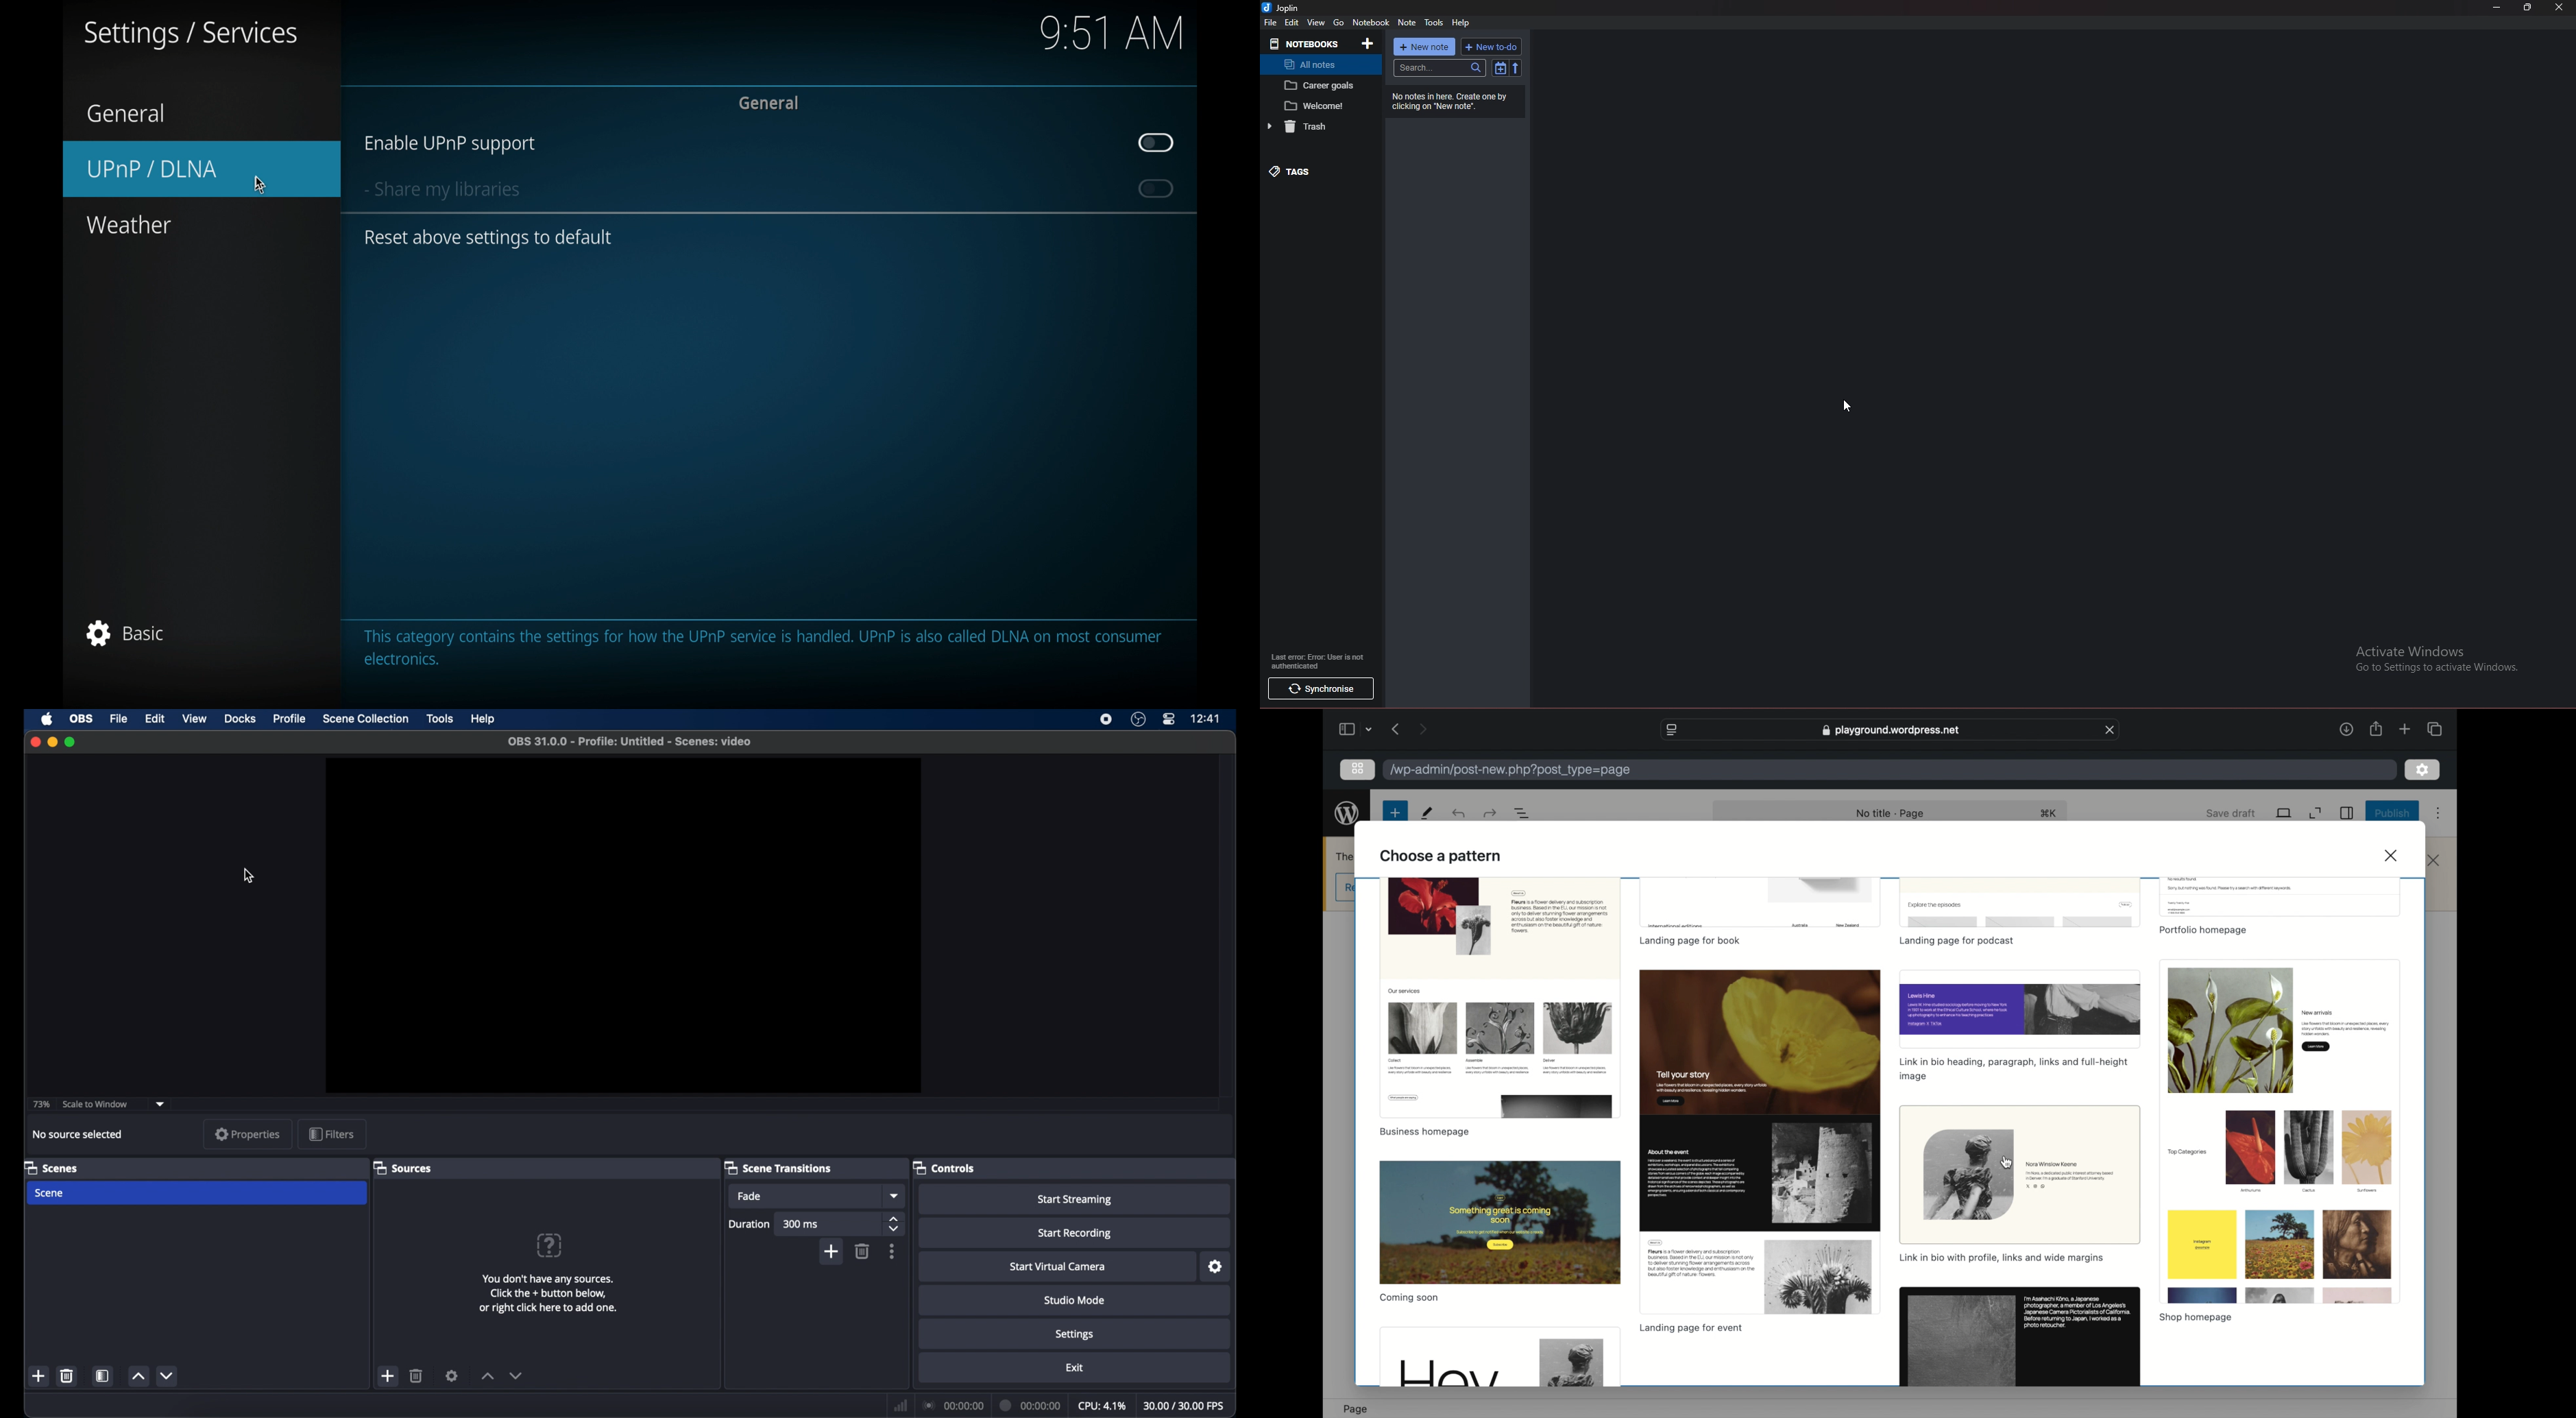 This screenshot has height=1428, width=2576. What do you see at coordinates (1103, 1404) in the screenshot?
I see `cpu: 4.1%` at bounding box center [1103, 1404].